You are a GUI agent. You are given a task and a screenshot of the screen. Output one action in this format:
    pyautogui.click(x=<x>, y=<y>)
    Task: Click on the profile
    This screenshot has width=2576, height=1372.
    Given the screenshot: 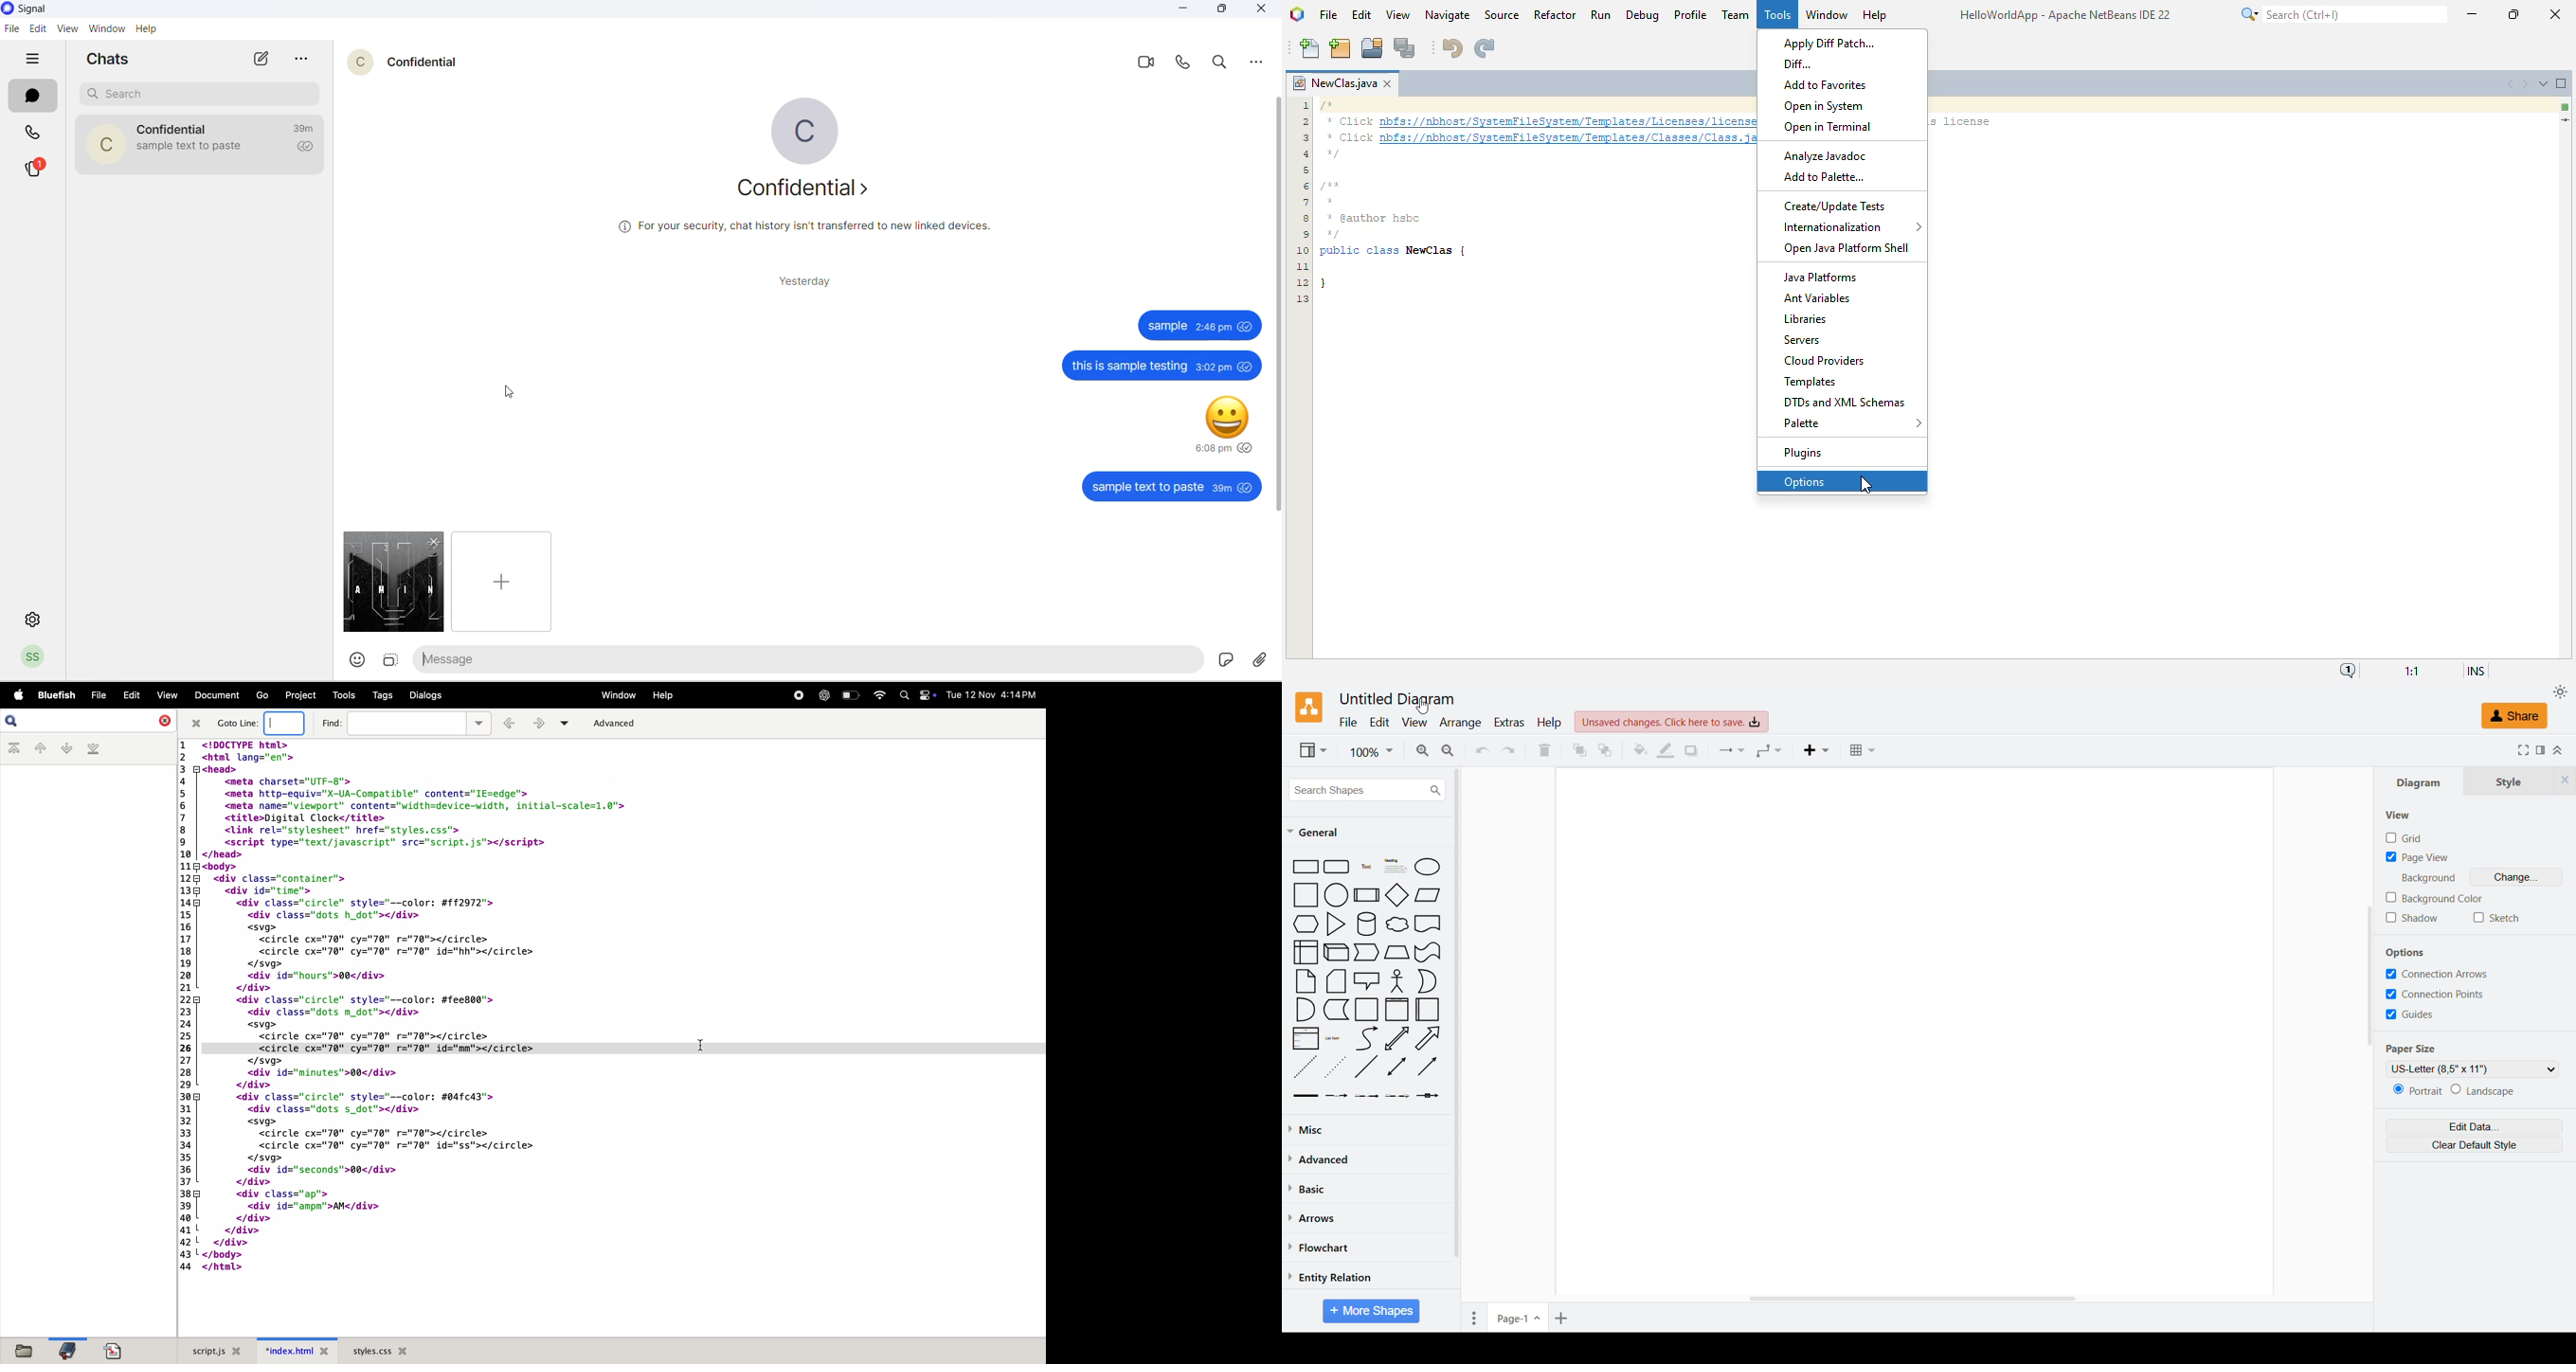 What is the action you would take?
    pyautogui.click(x=34, y=659)
    